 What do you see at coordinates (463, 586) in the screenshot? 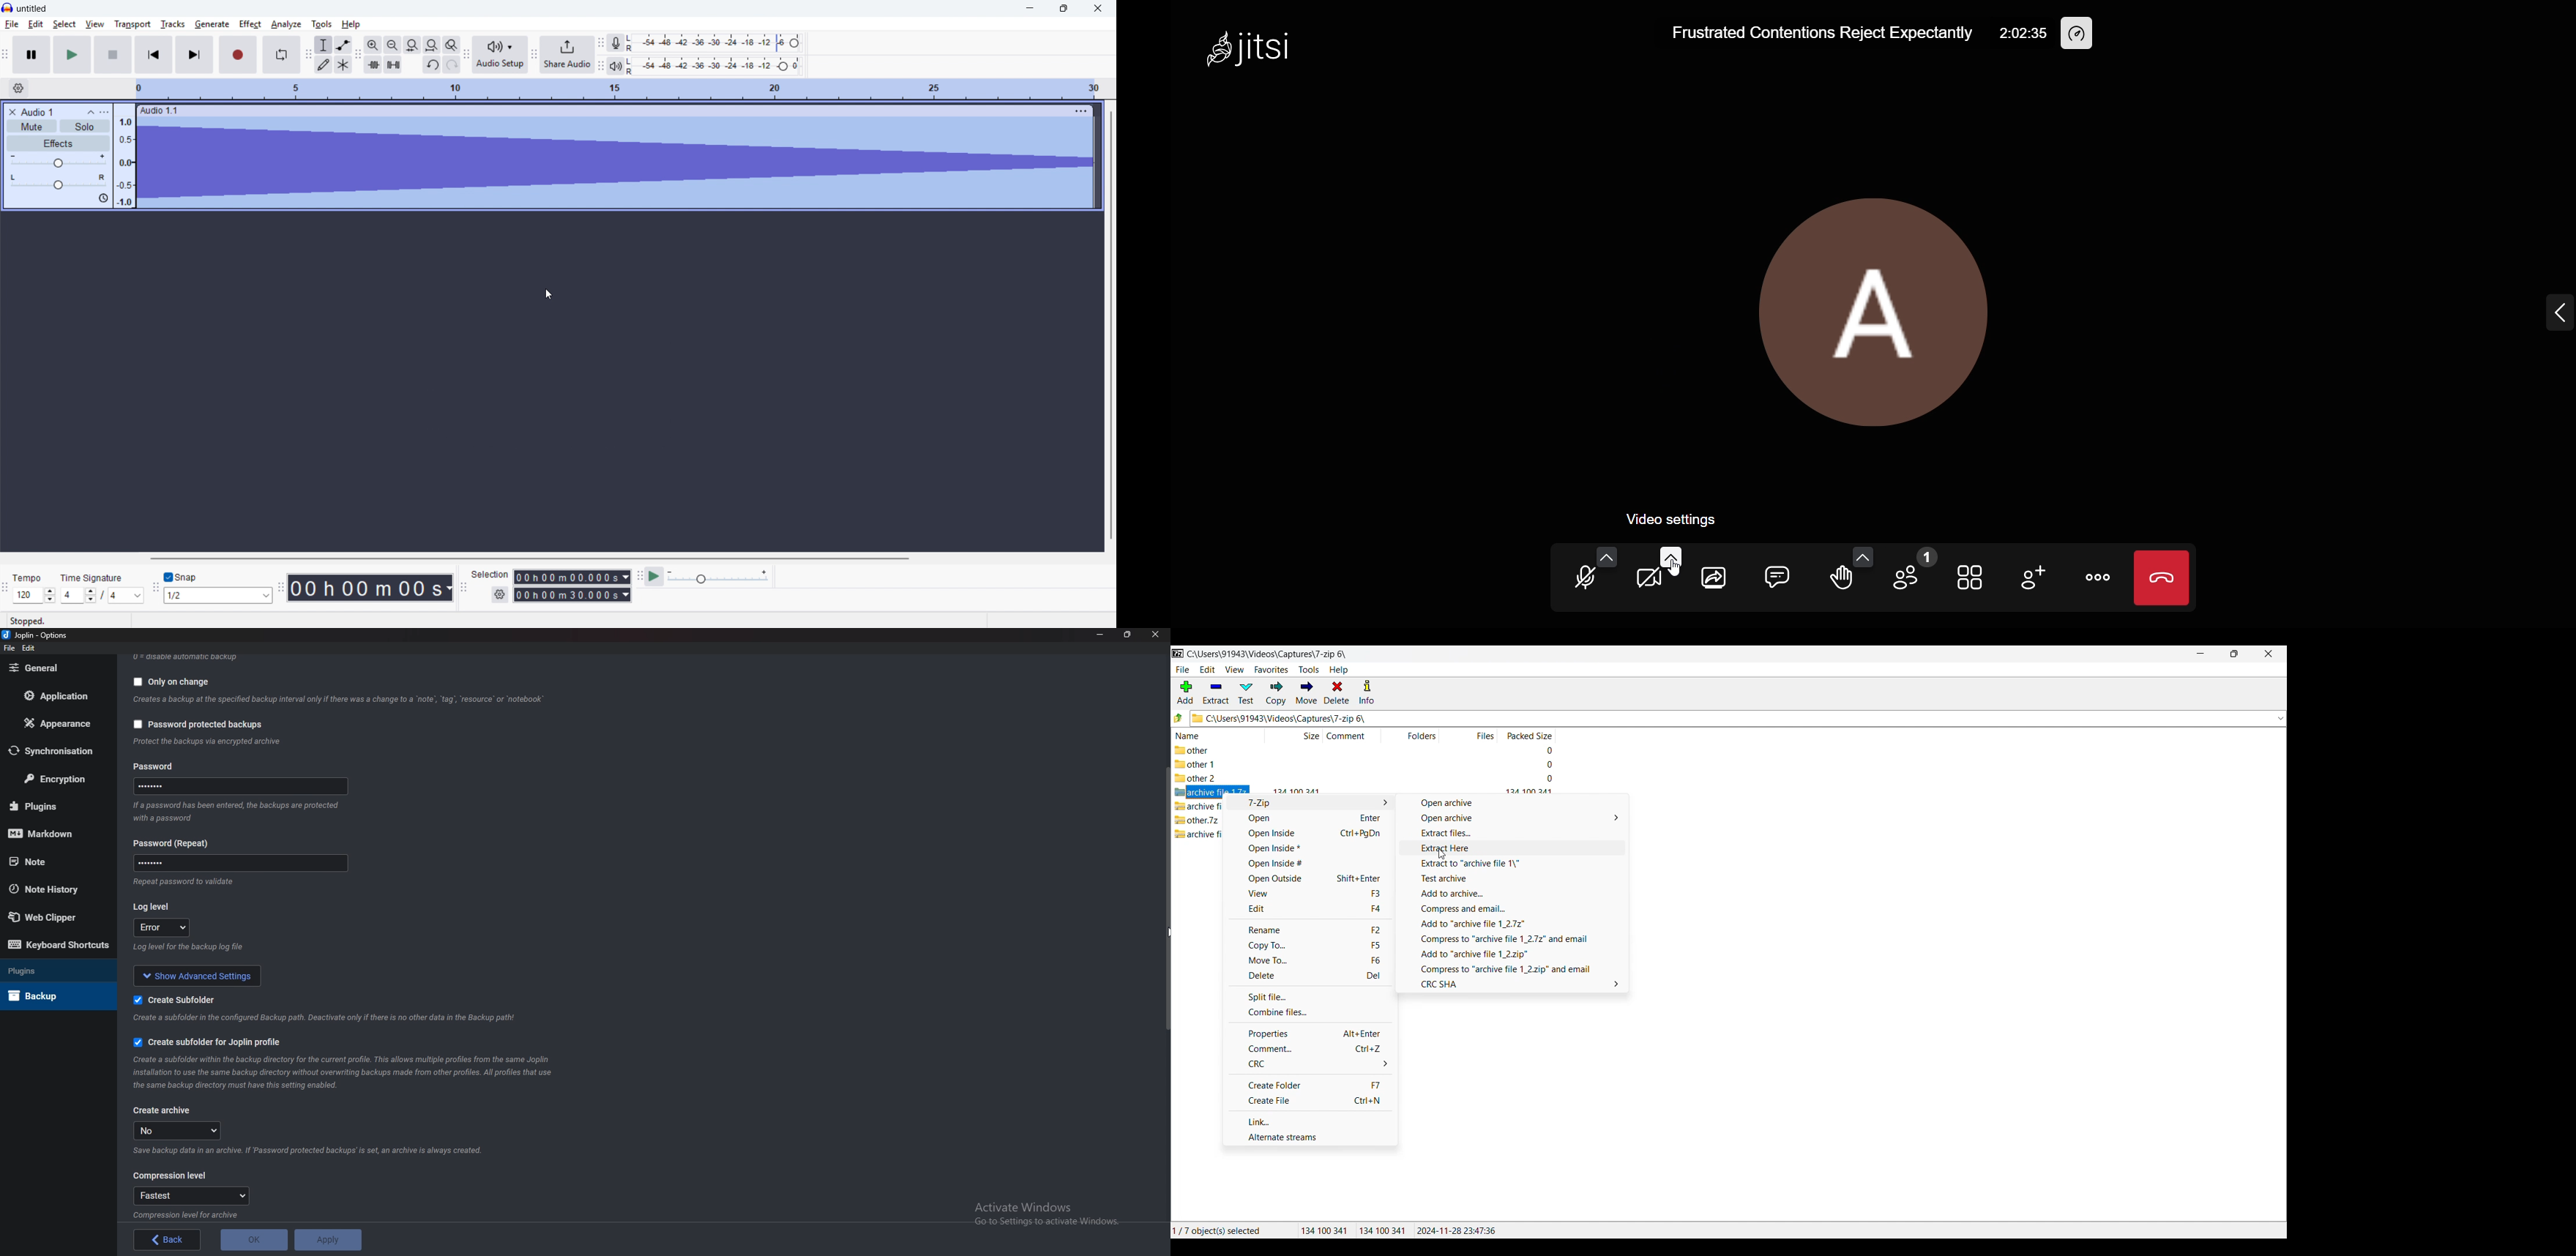
I see `Selection toolbar ` at bounding box center [463, 586].